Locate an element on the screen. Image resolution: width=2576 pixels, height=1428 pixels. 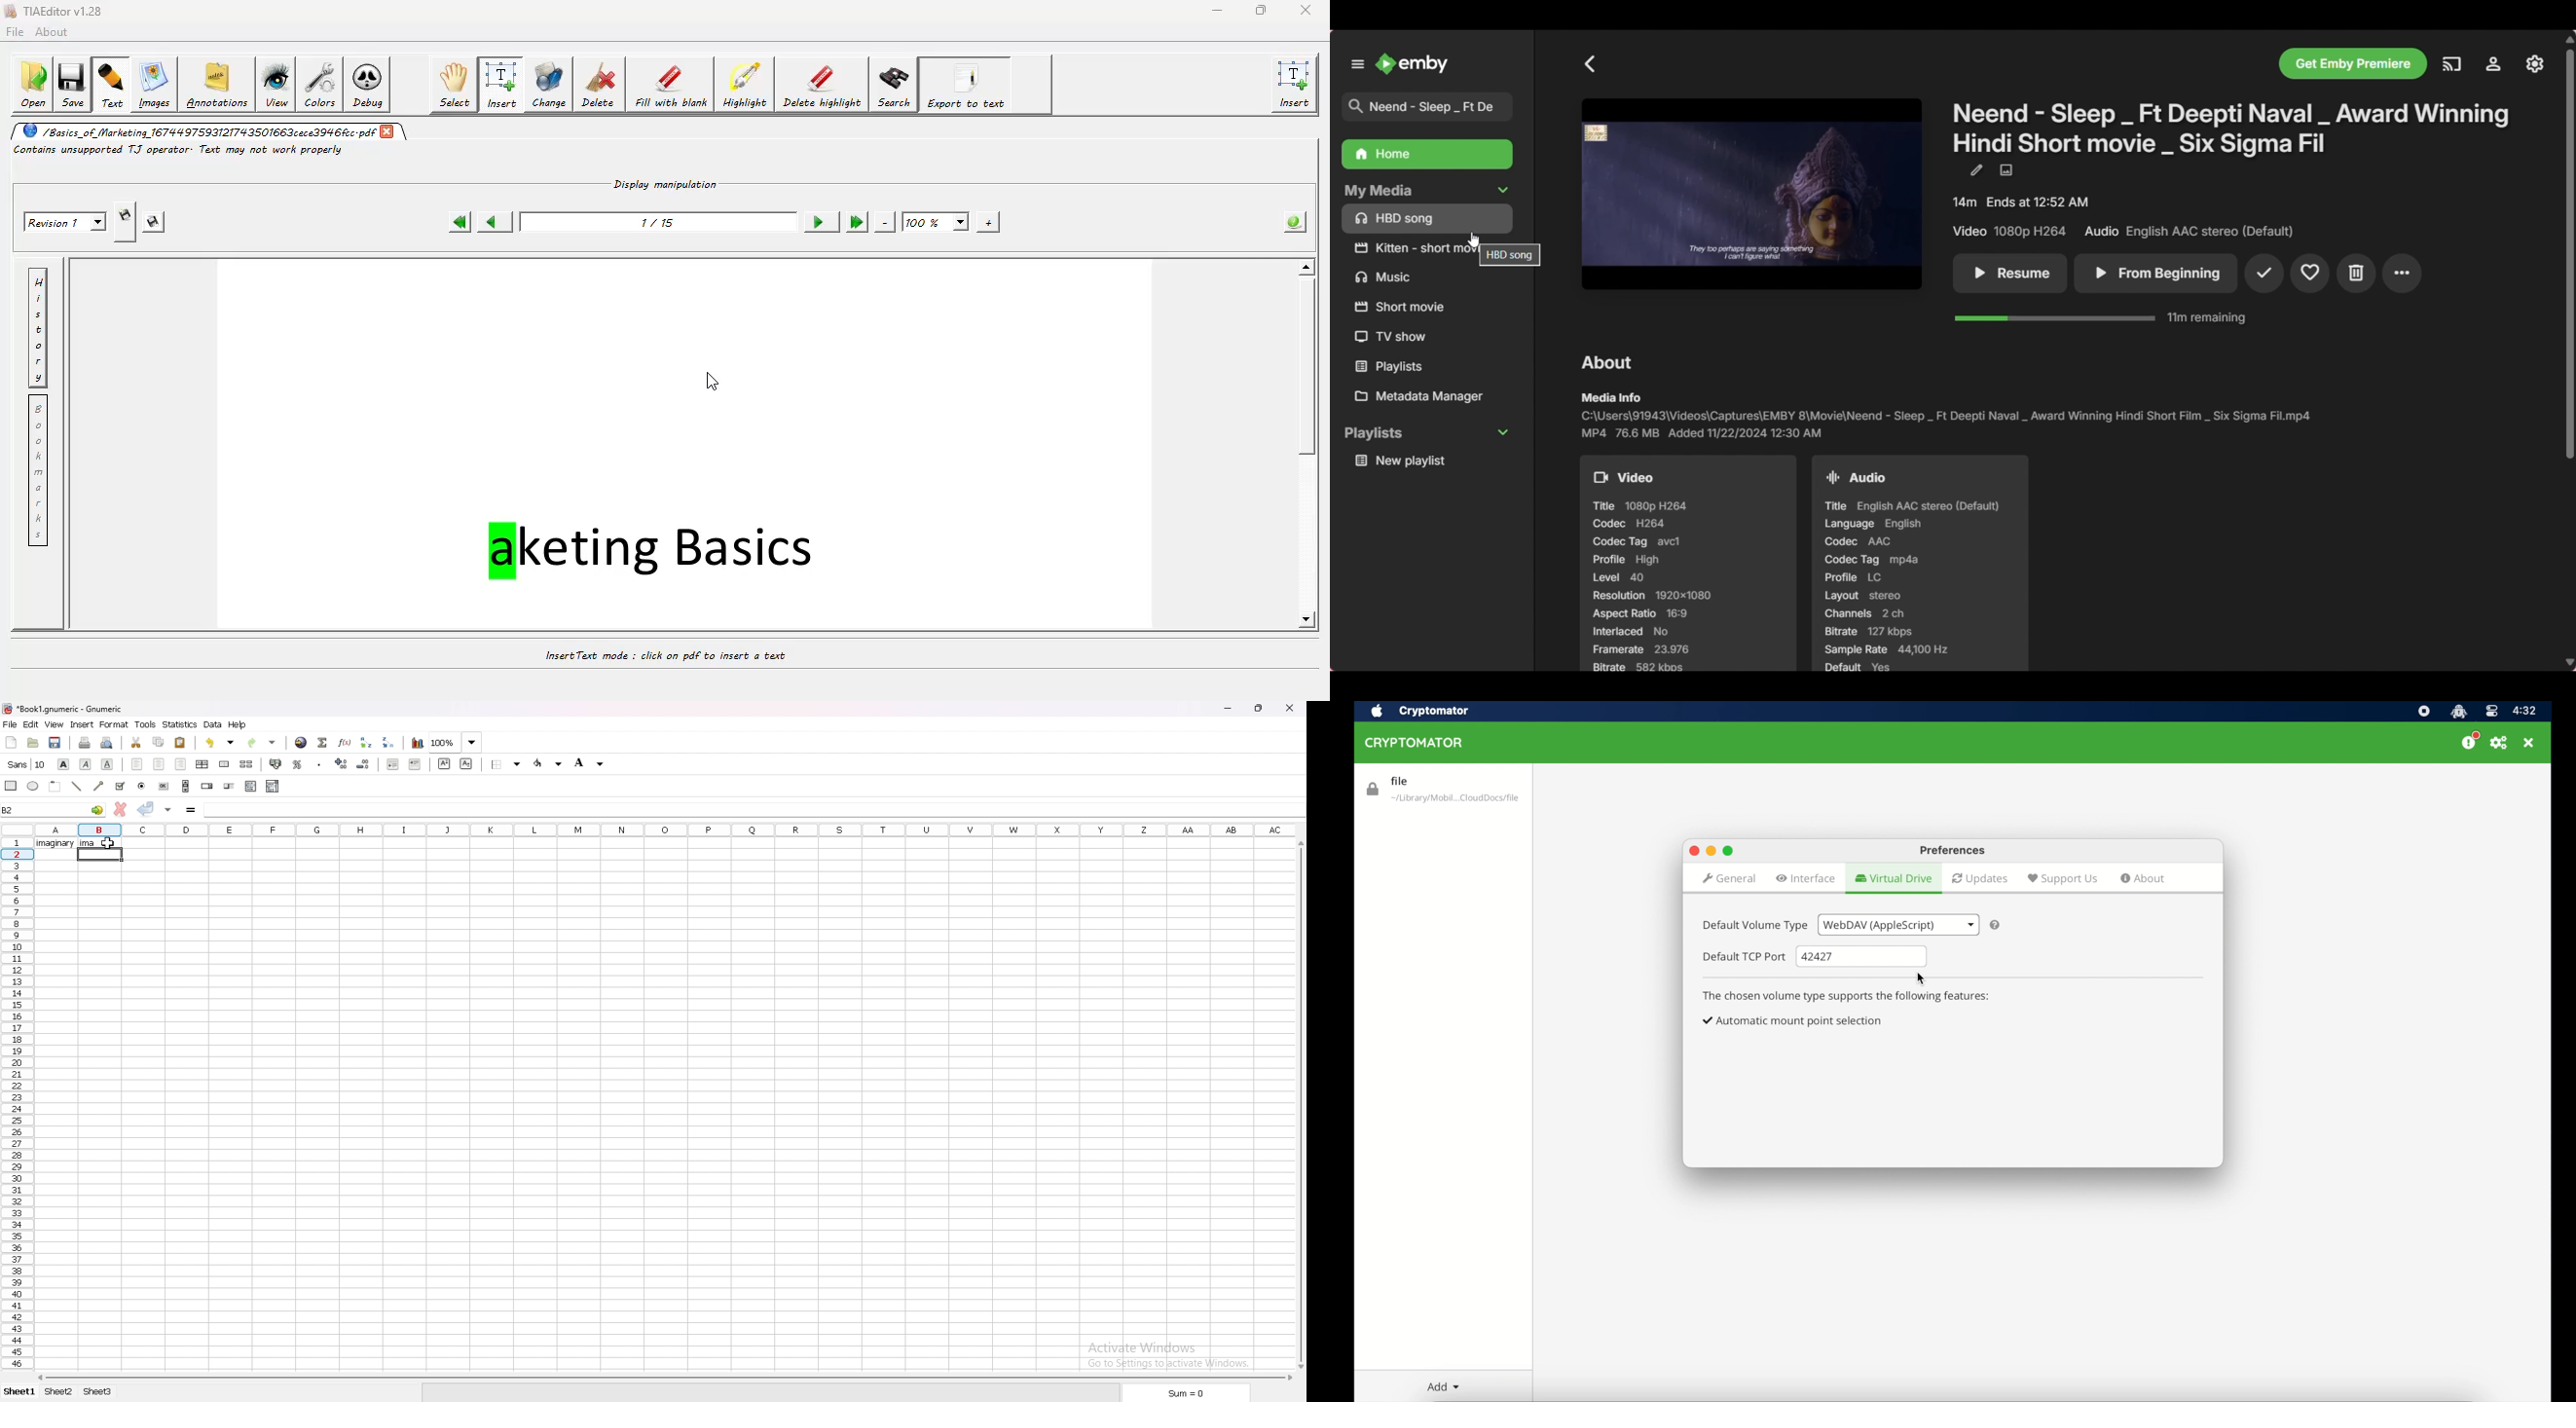
edit is located at coordinates (31, 724).